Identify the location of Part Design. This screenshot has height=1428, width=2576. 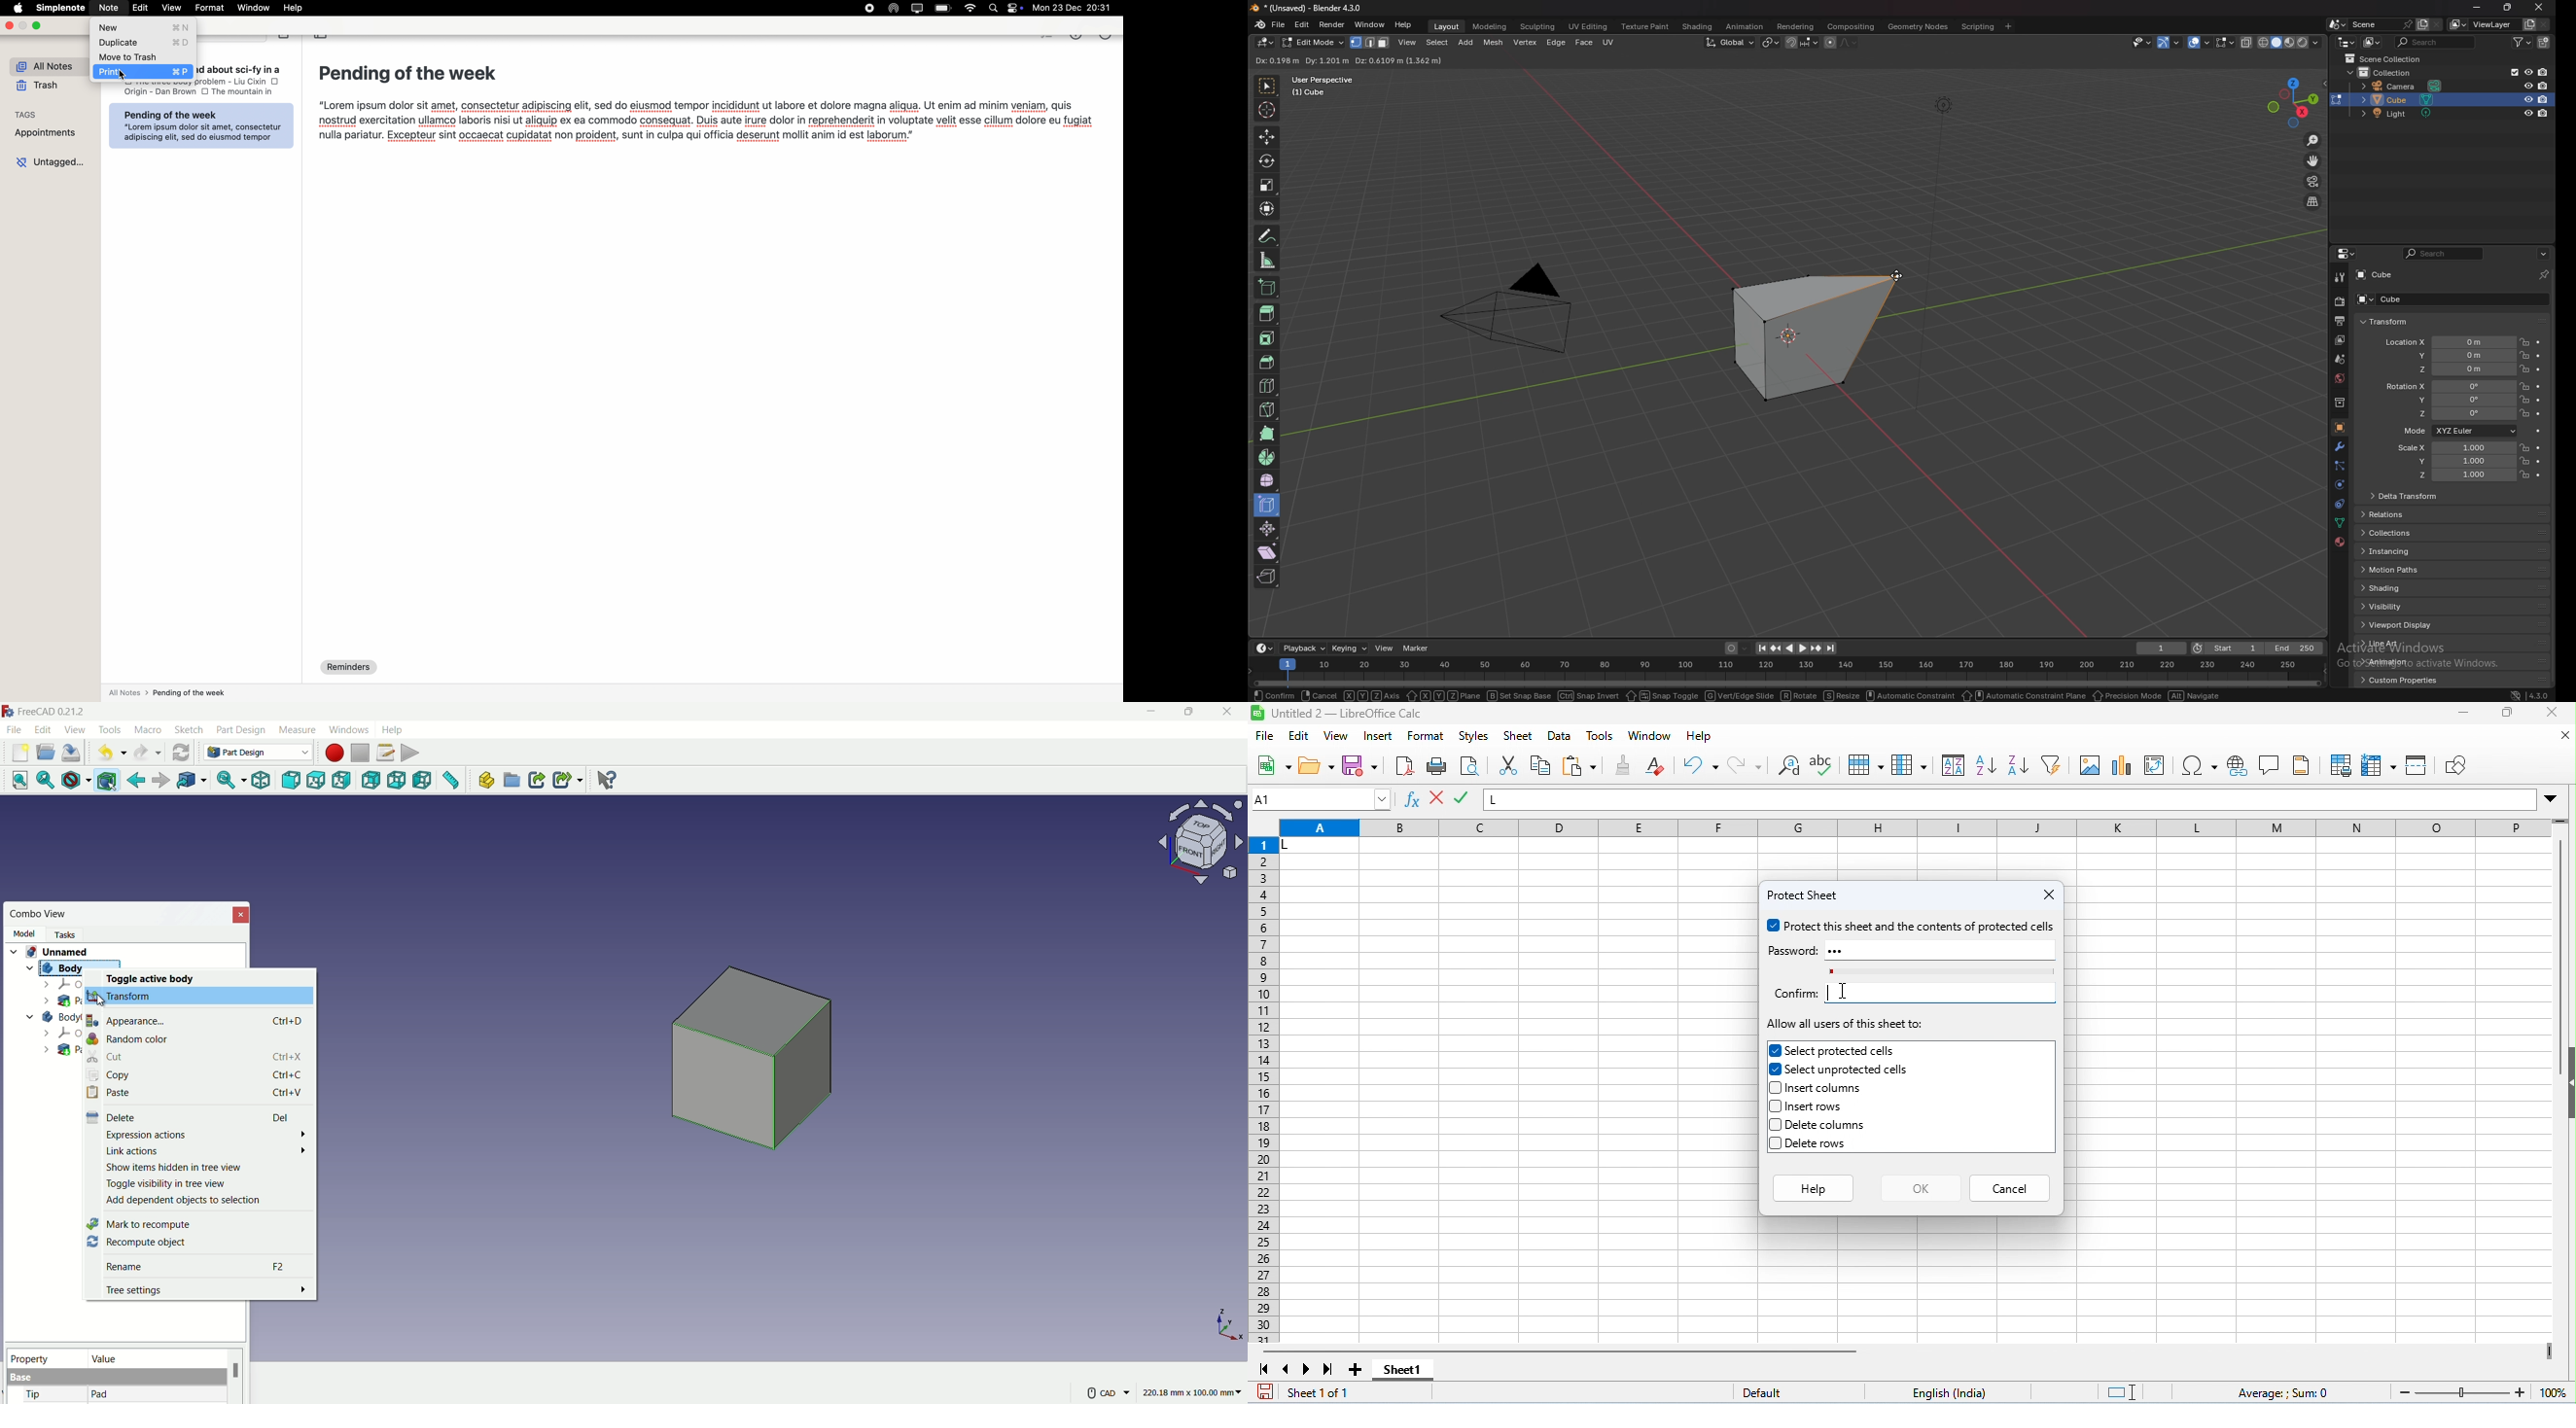
(258, 752).